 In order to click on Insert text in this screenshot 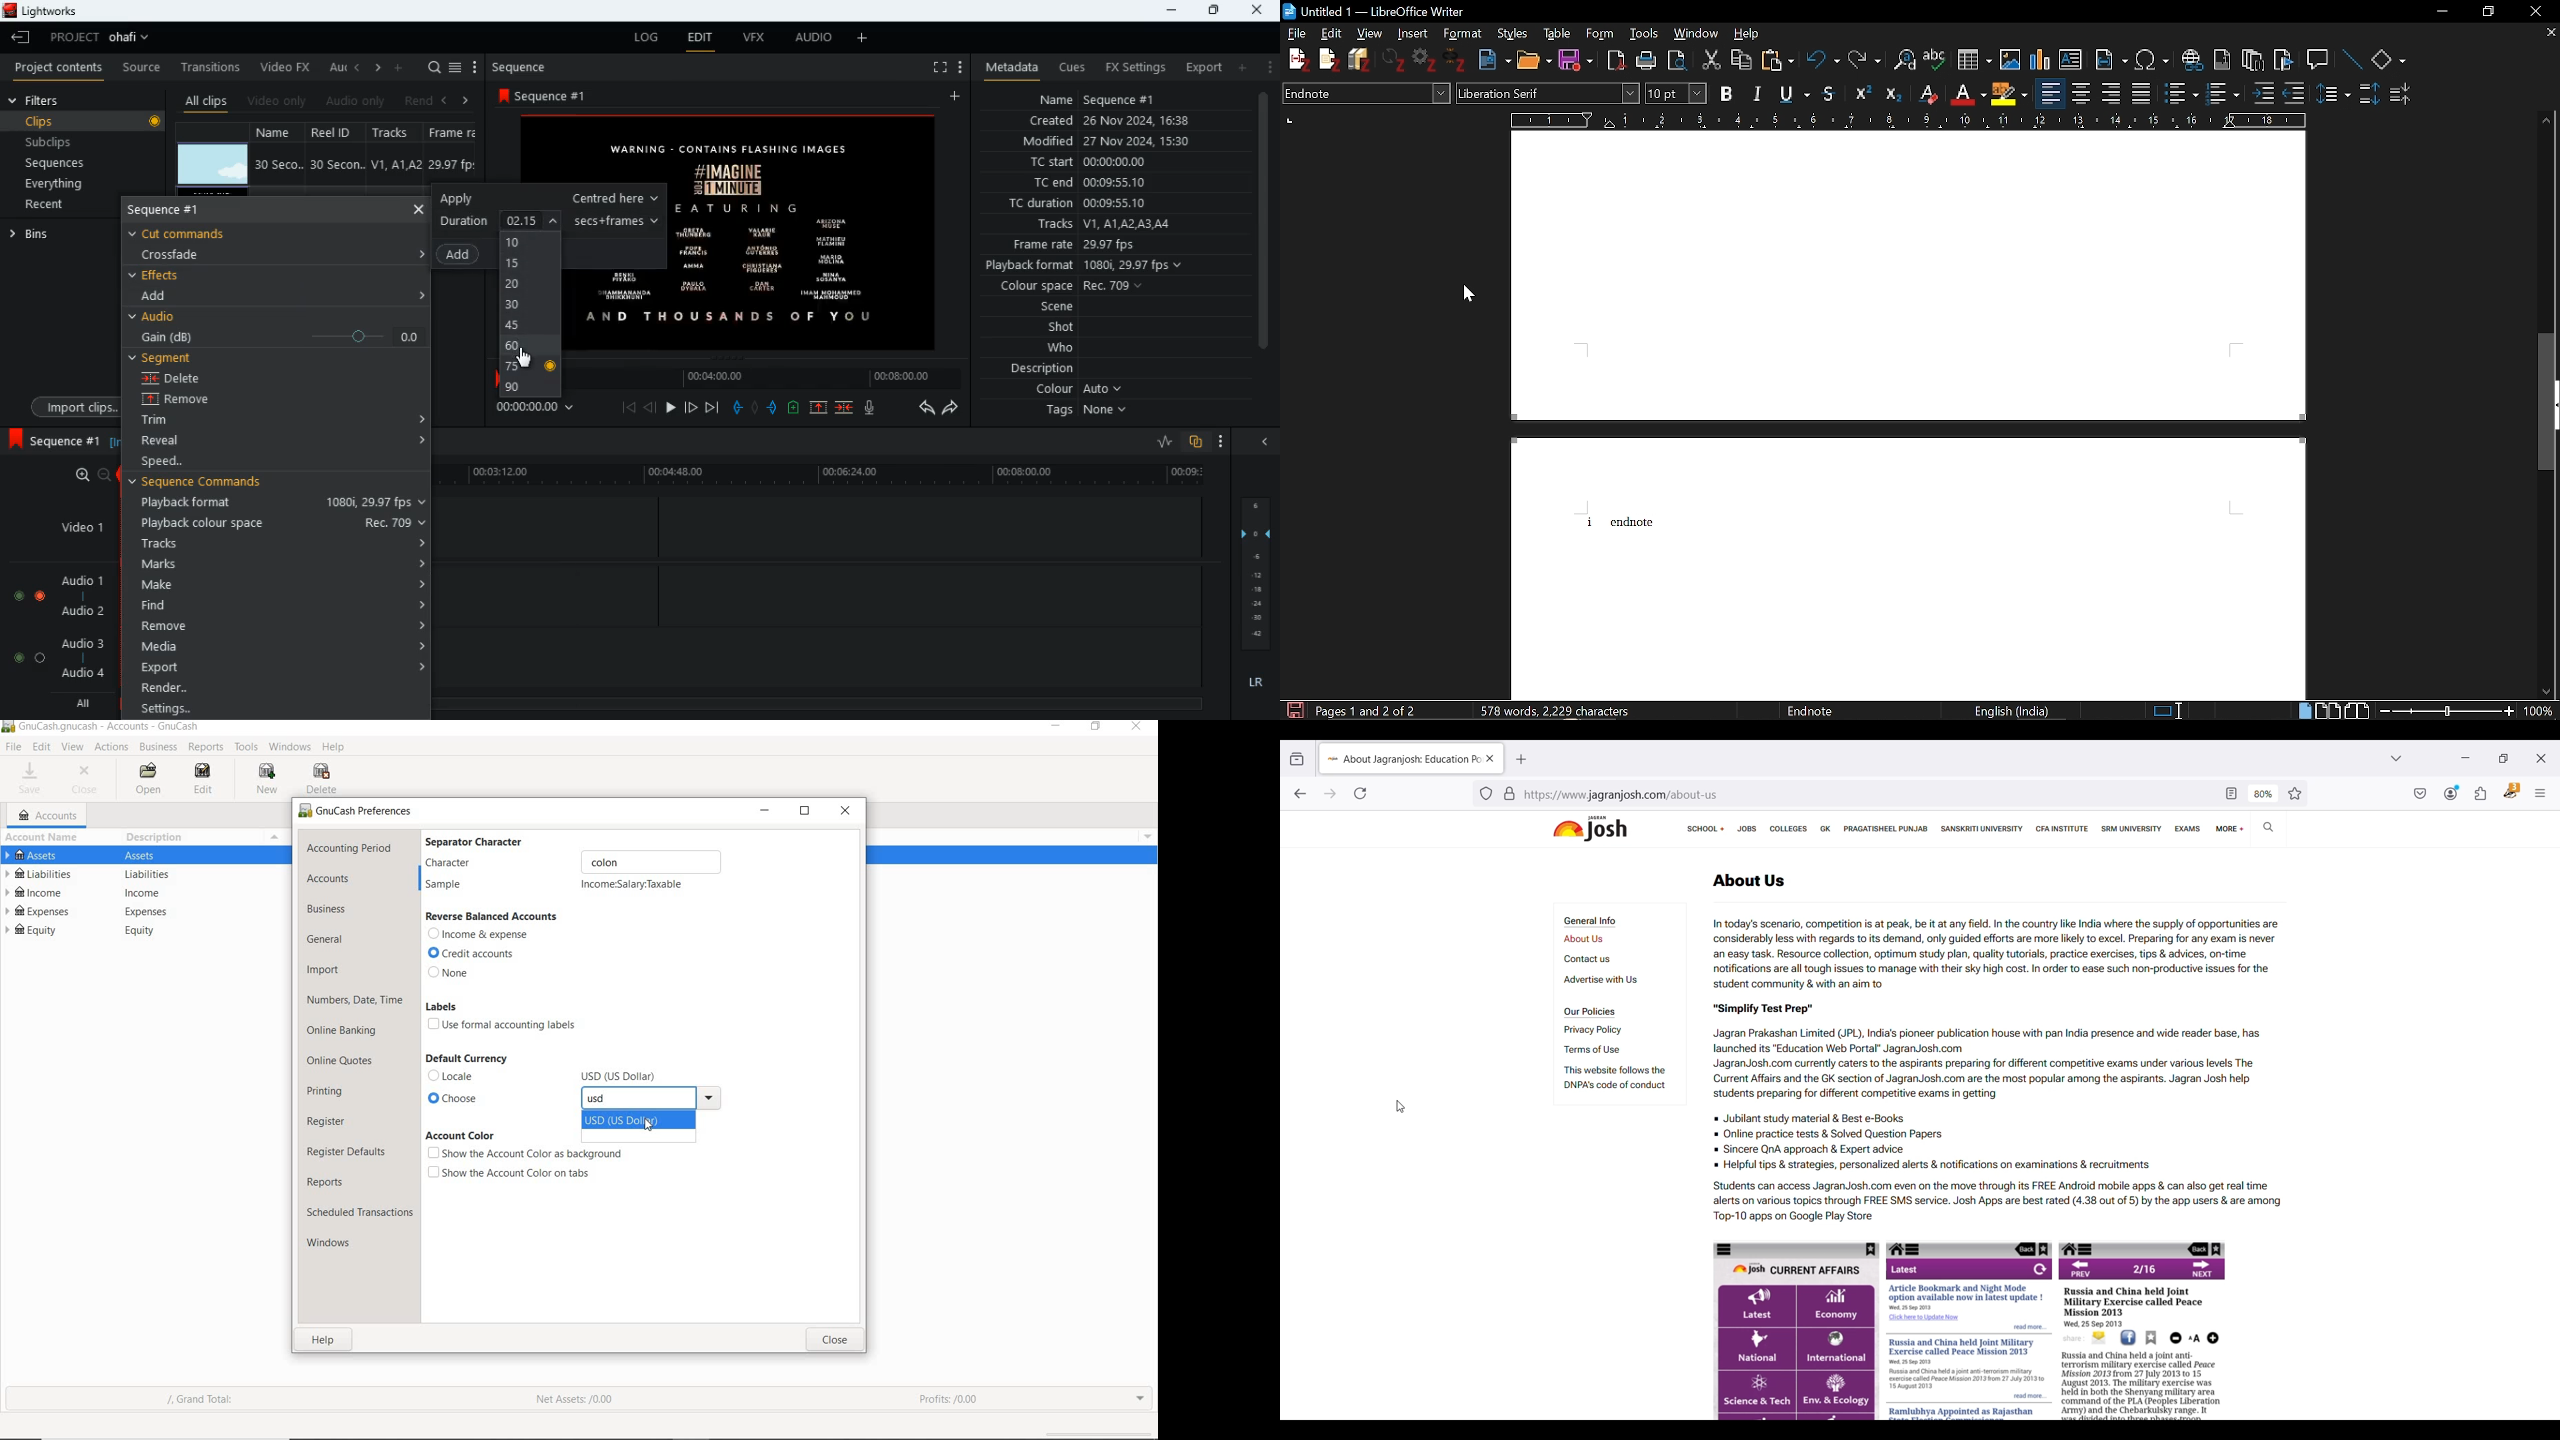, I will do `click(2072, 60)`.